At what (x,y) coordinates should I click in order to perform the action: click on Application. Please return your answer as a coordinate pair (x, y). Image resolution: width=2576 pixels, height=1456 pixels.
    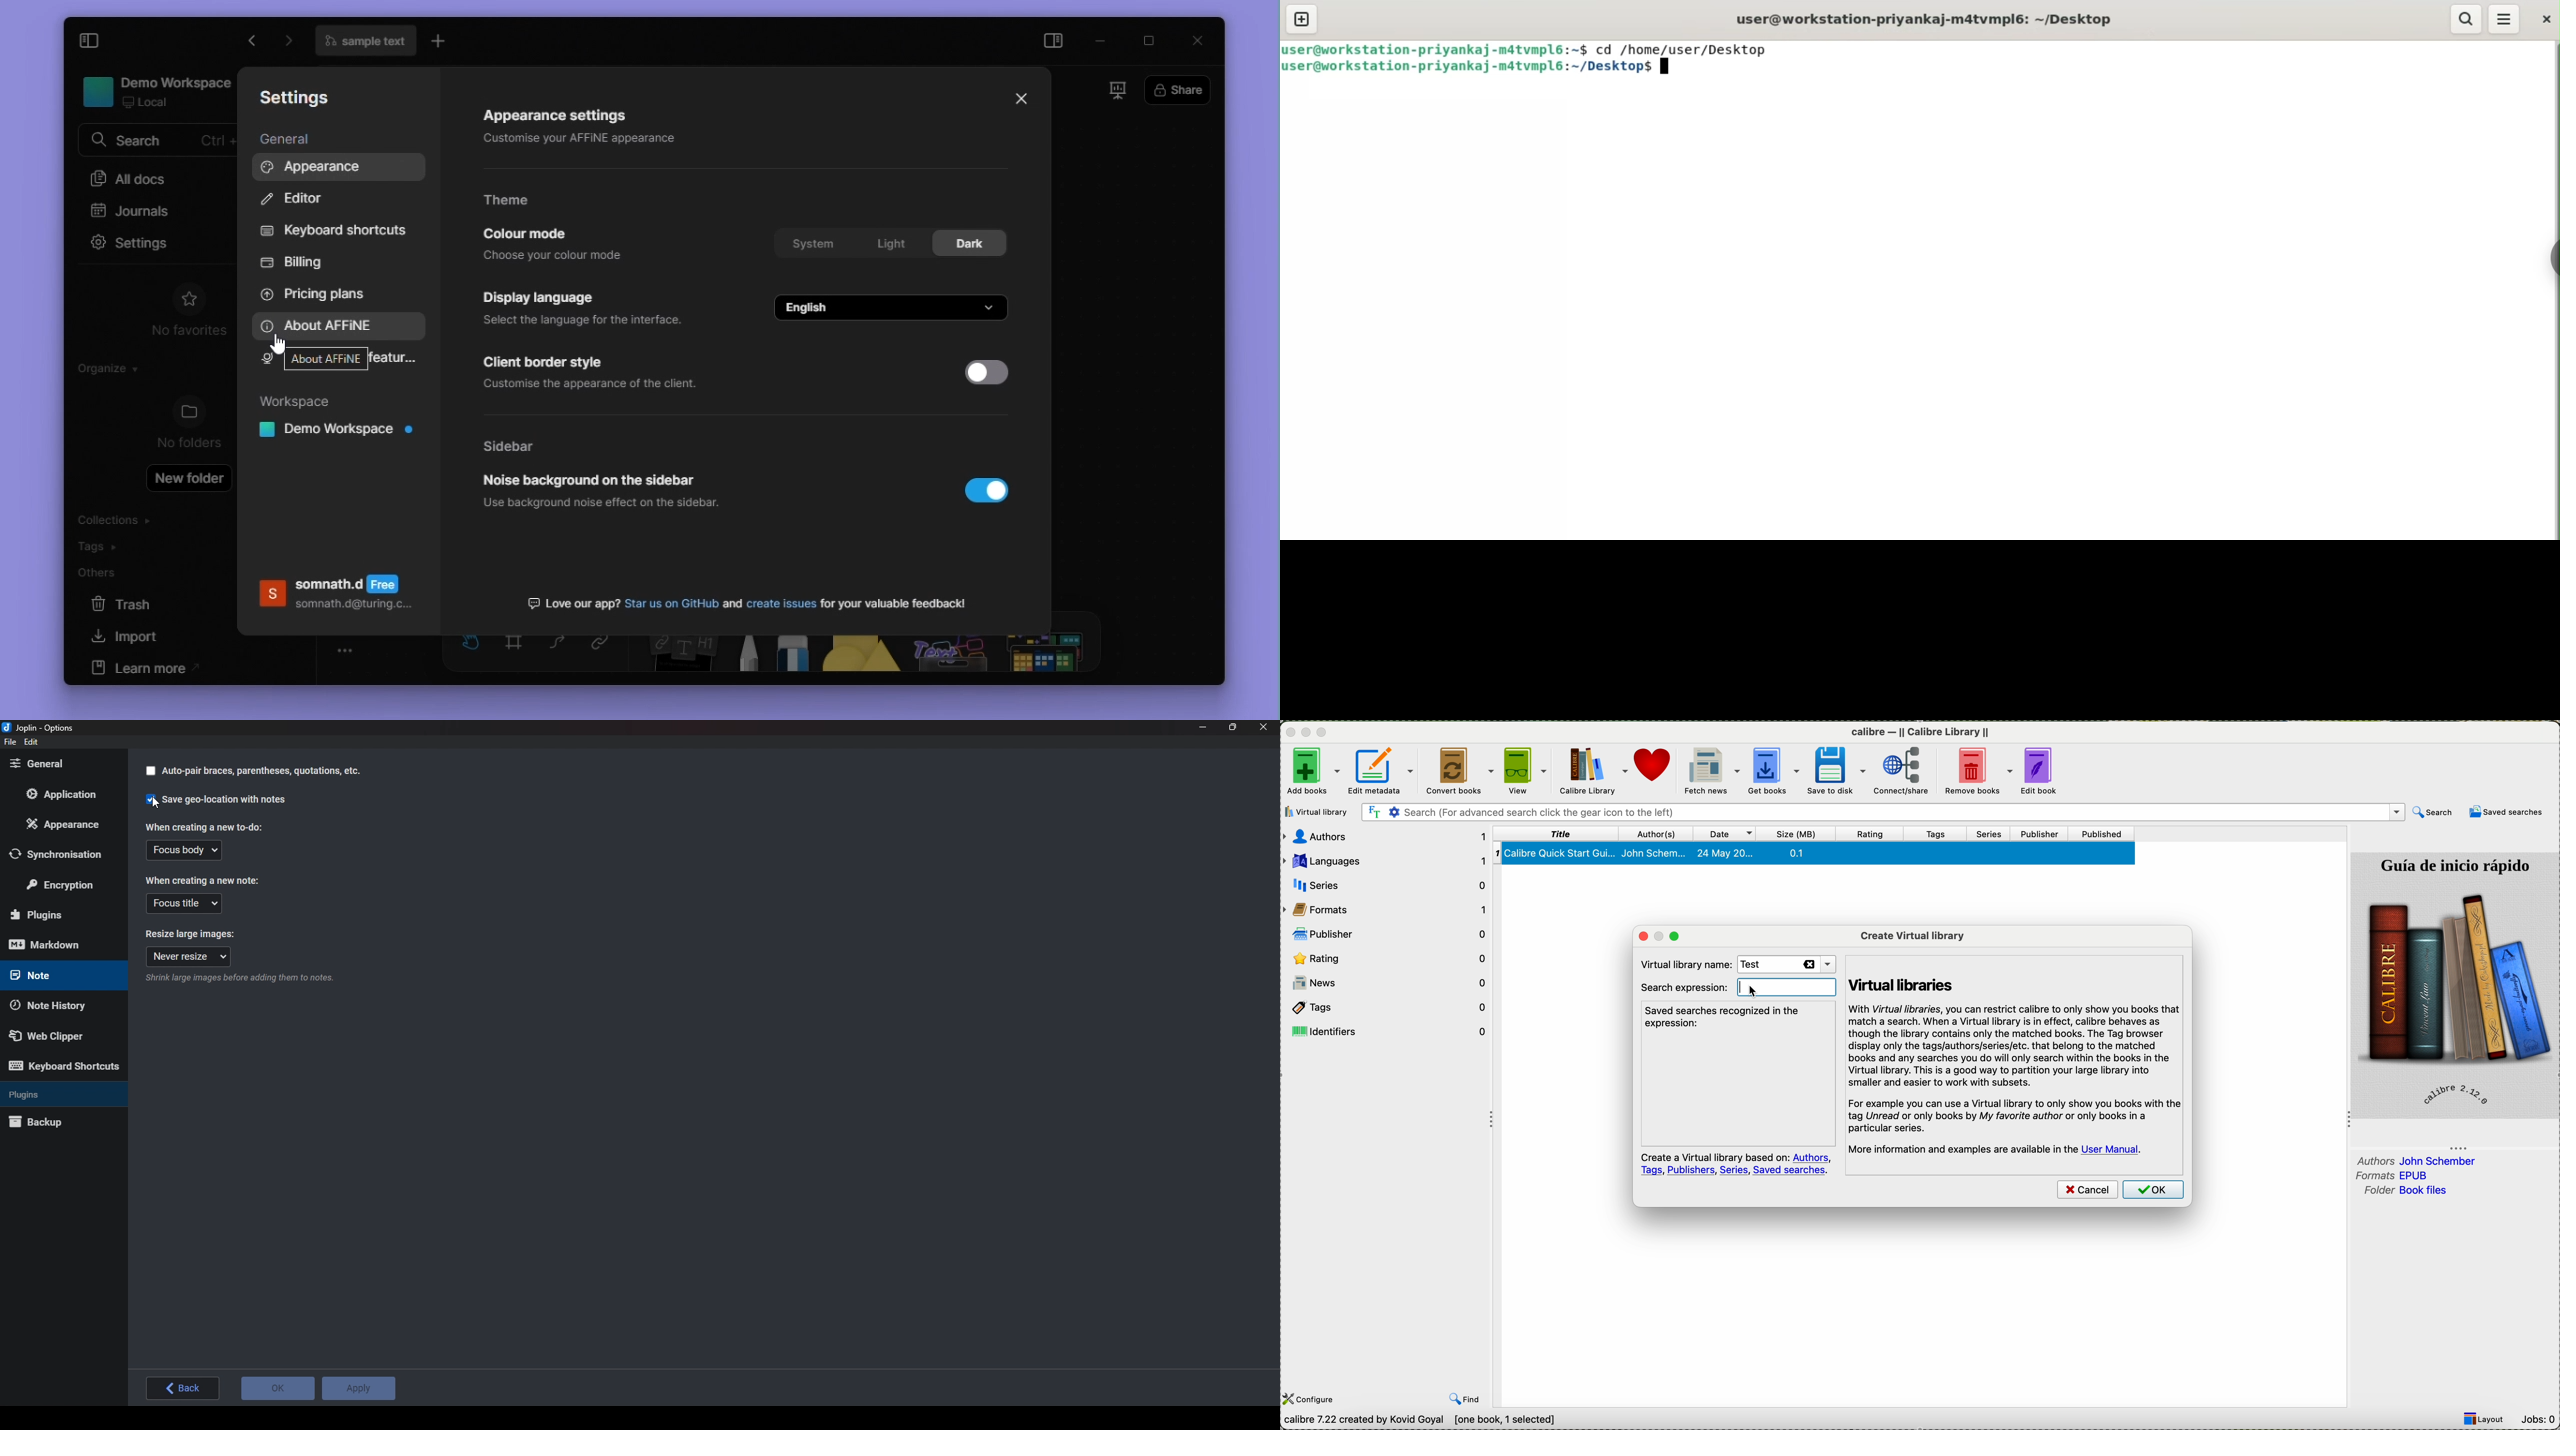
    Looking at the image, I should click on (65, 794).